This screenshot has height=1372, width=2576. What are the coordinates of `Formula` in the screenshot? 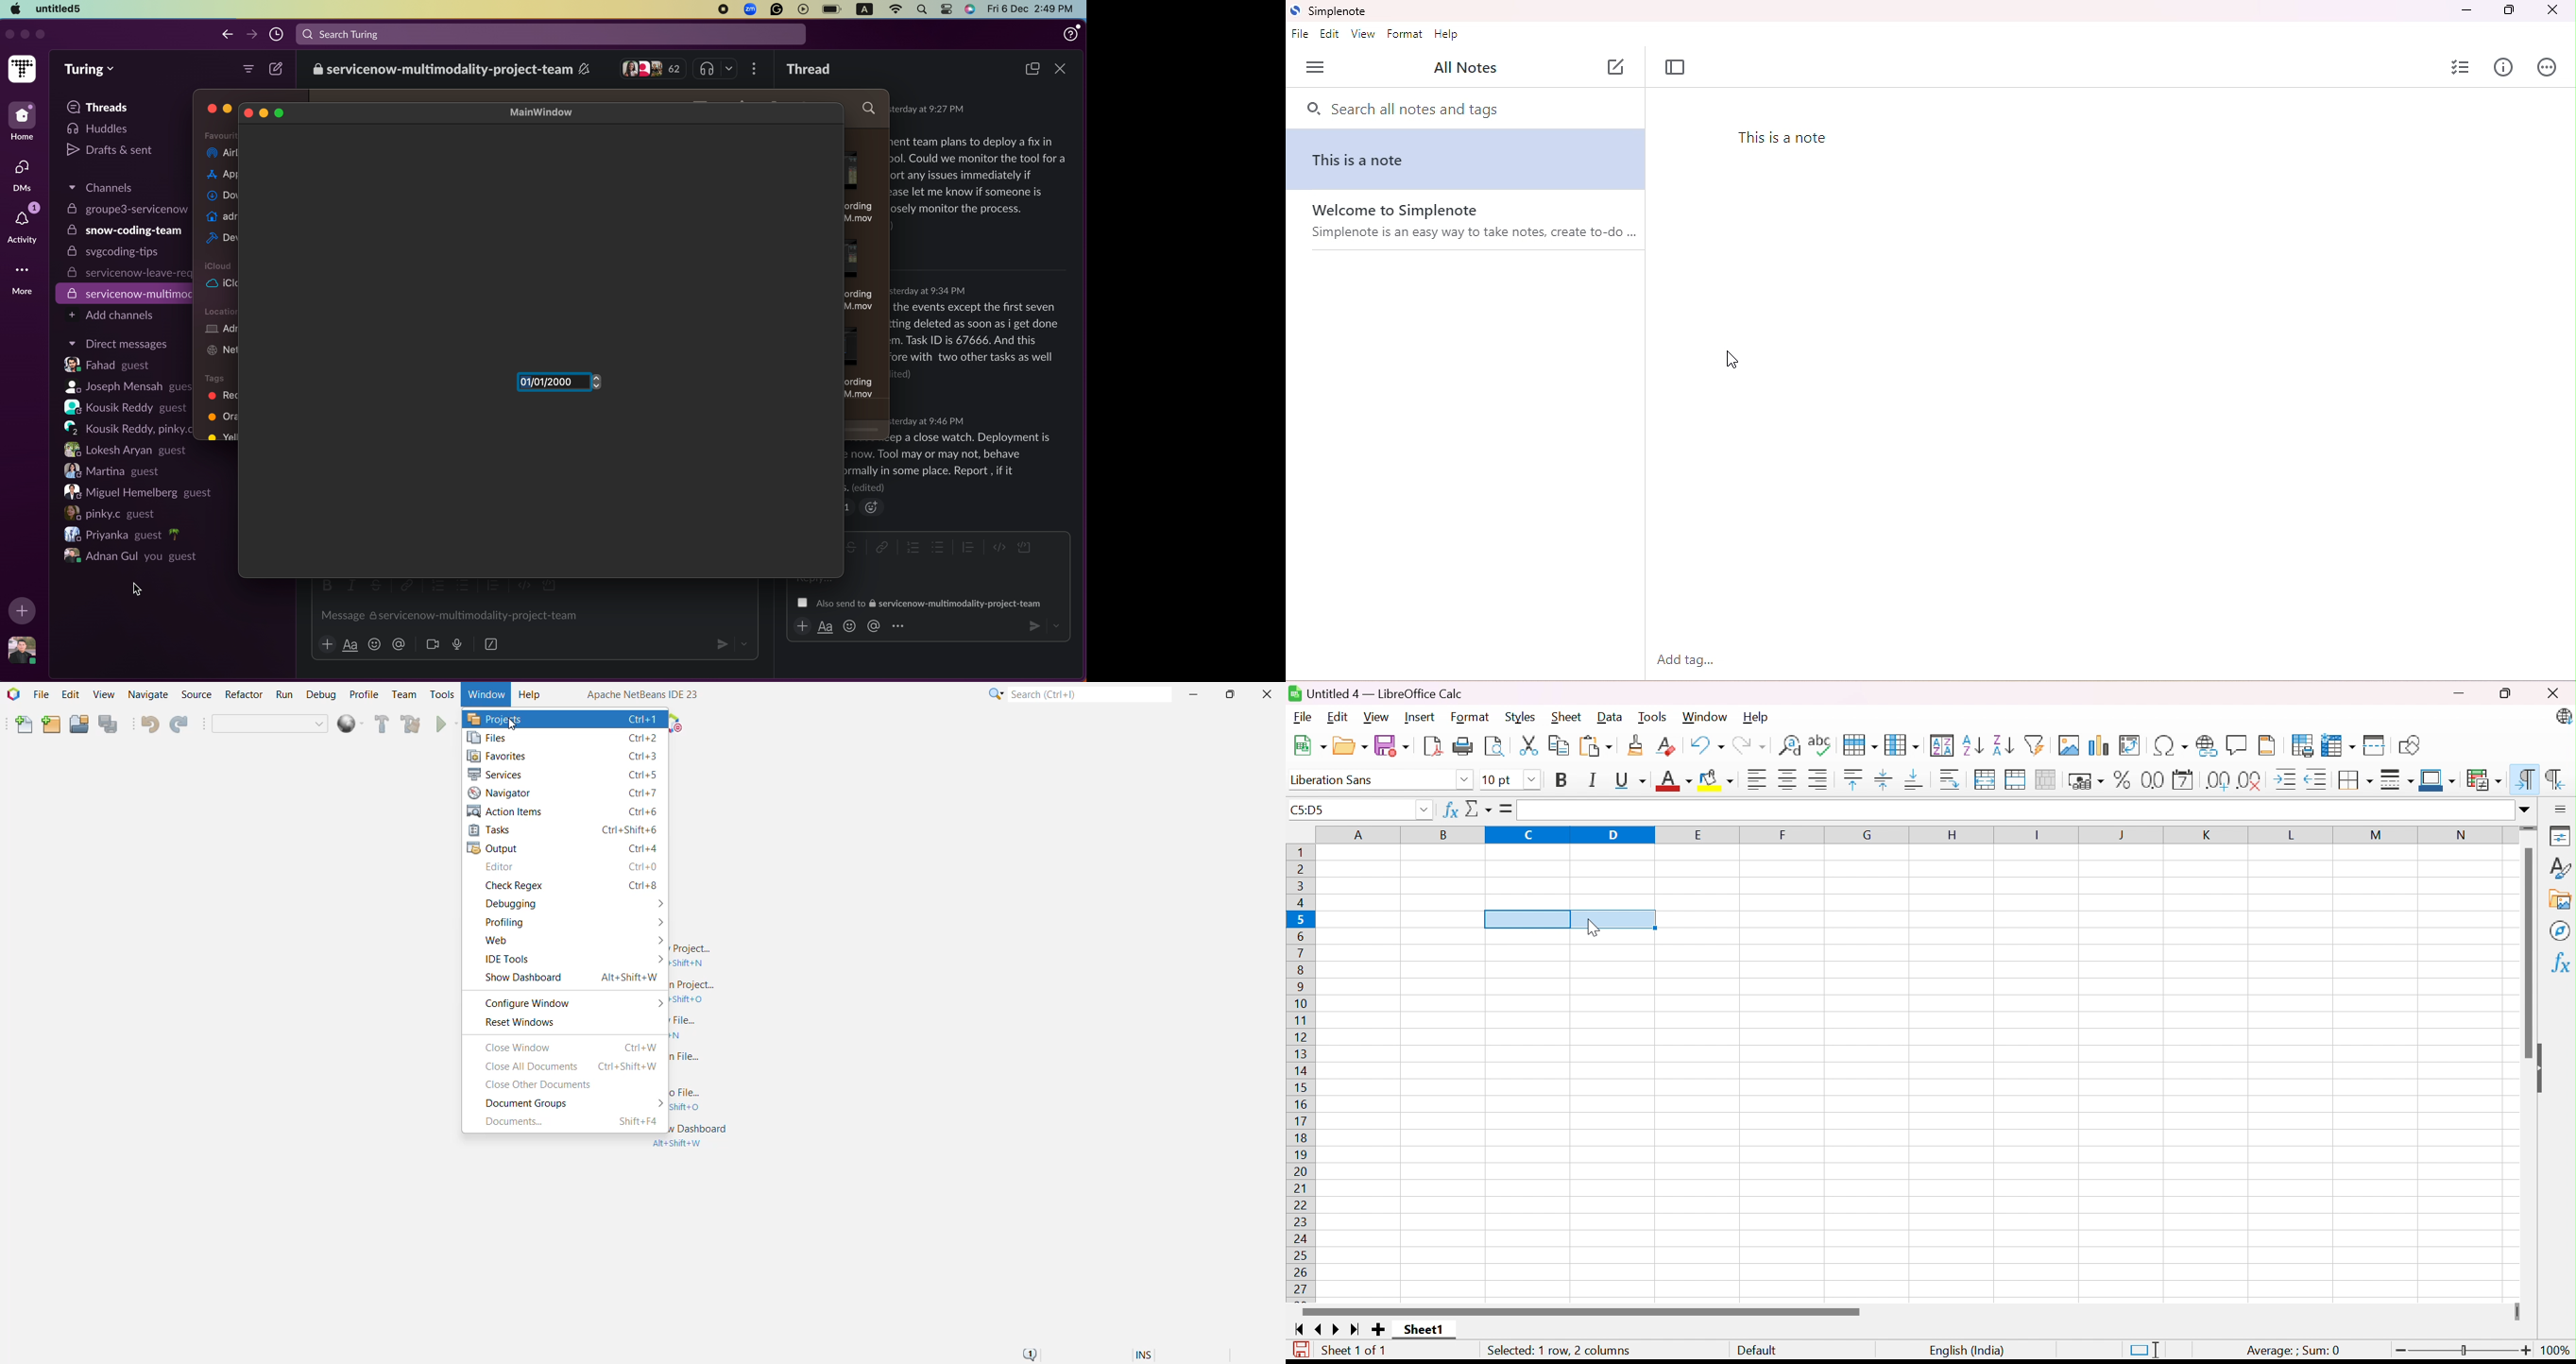 It's located at (1507, 808).